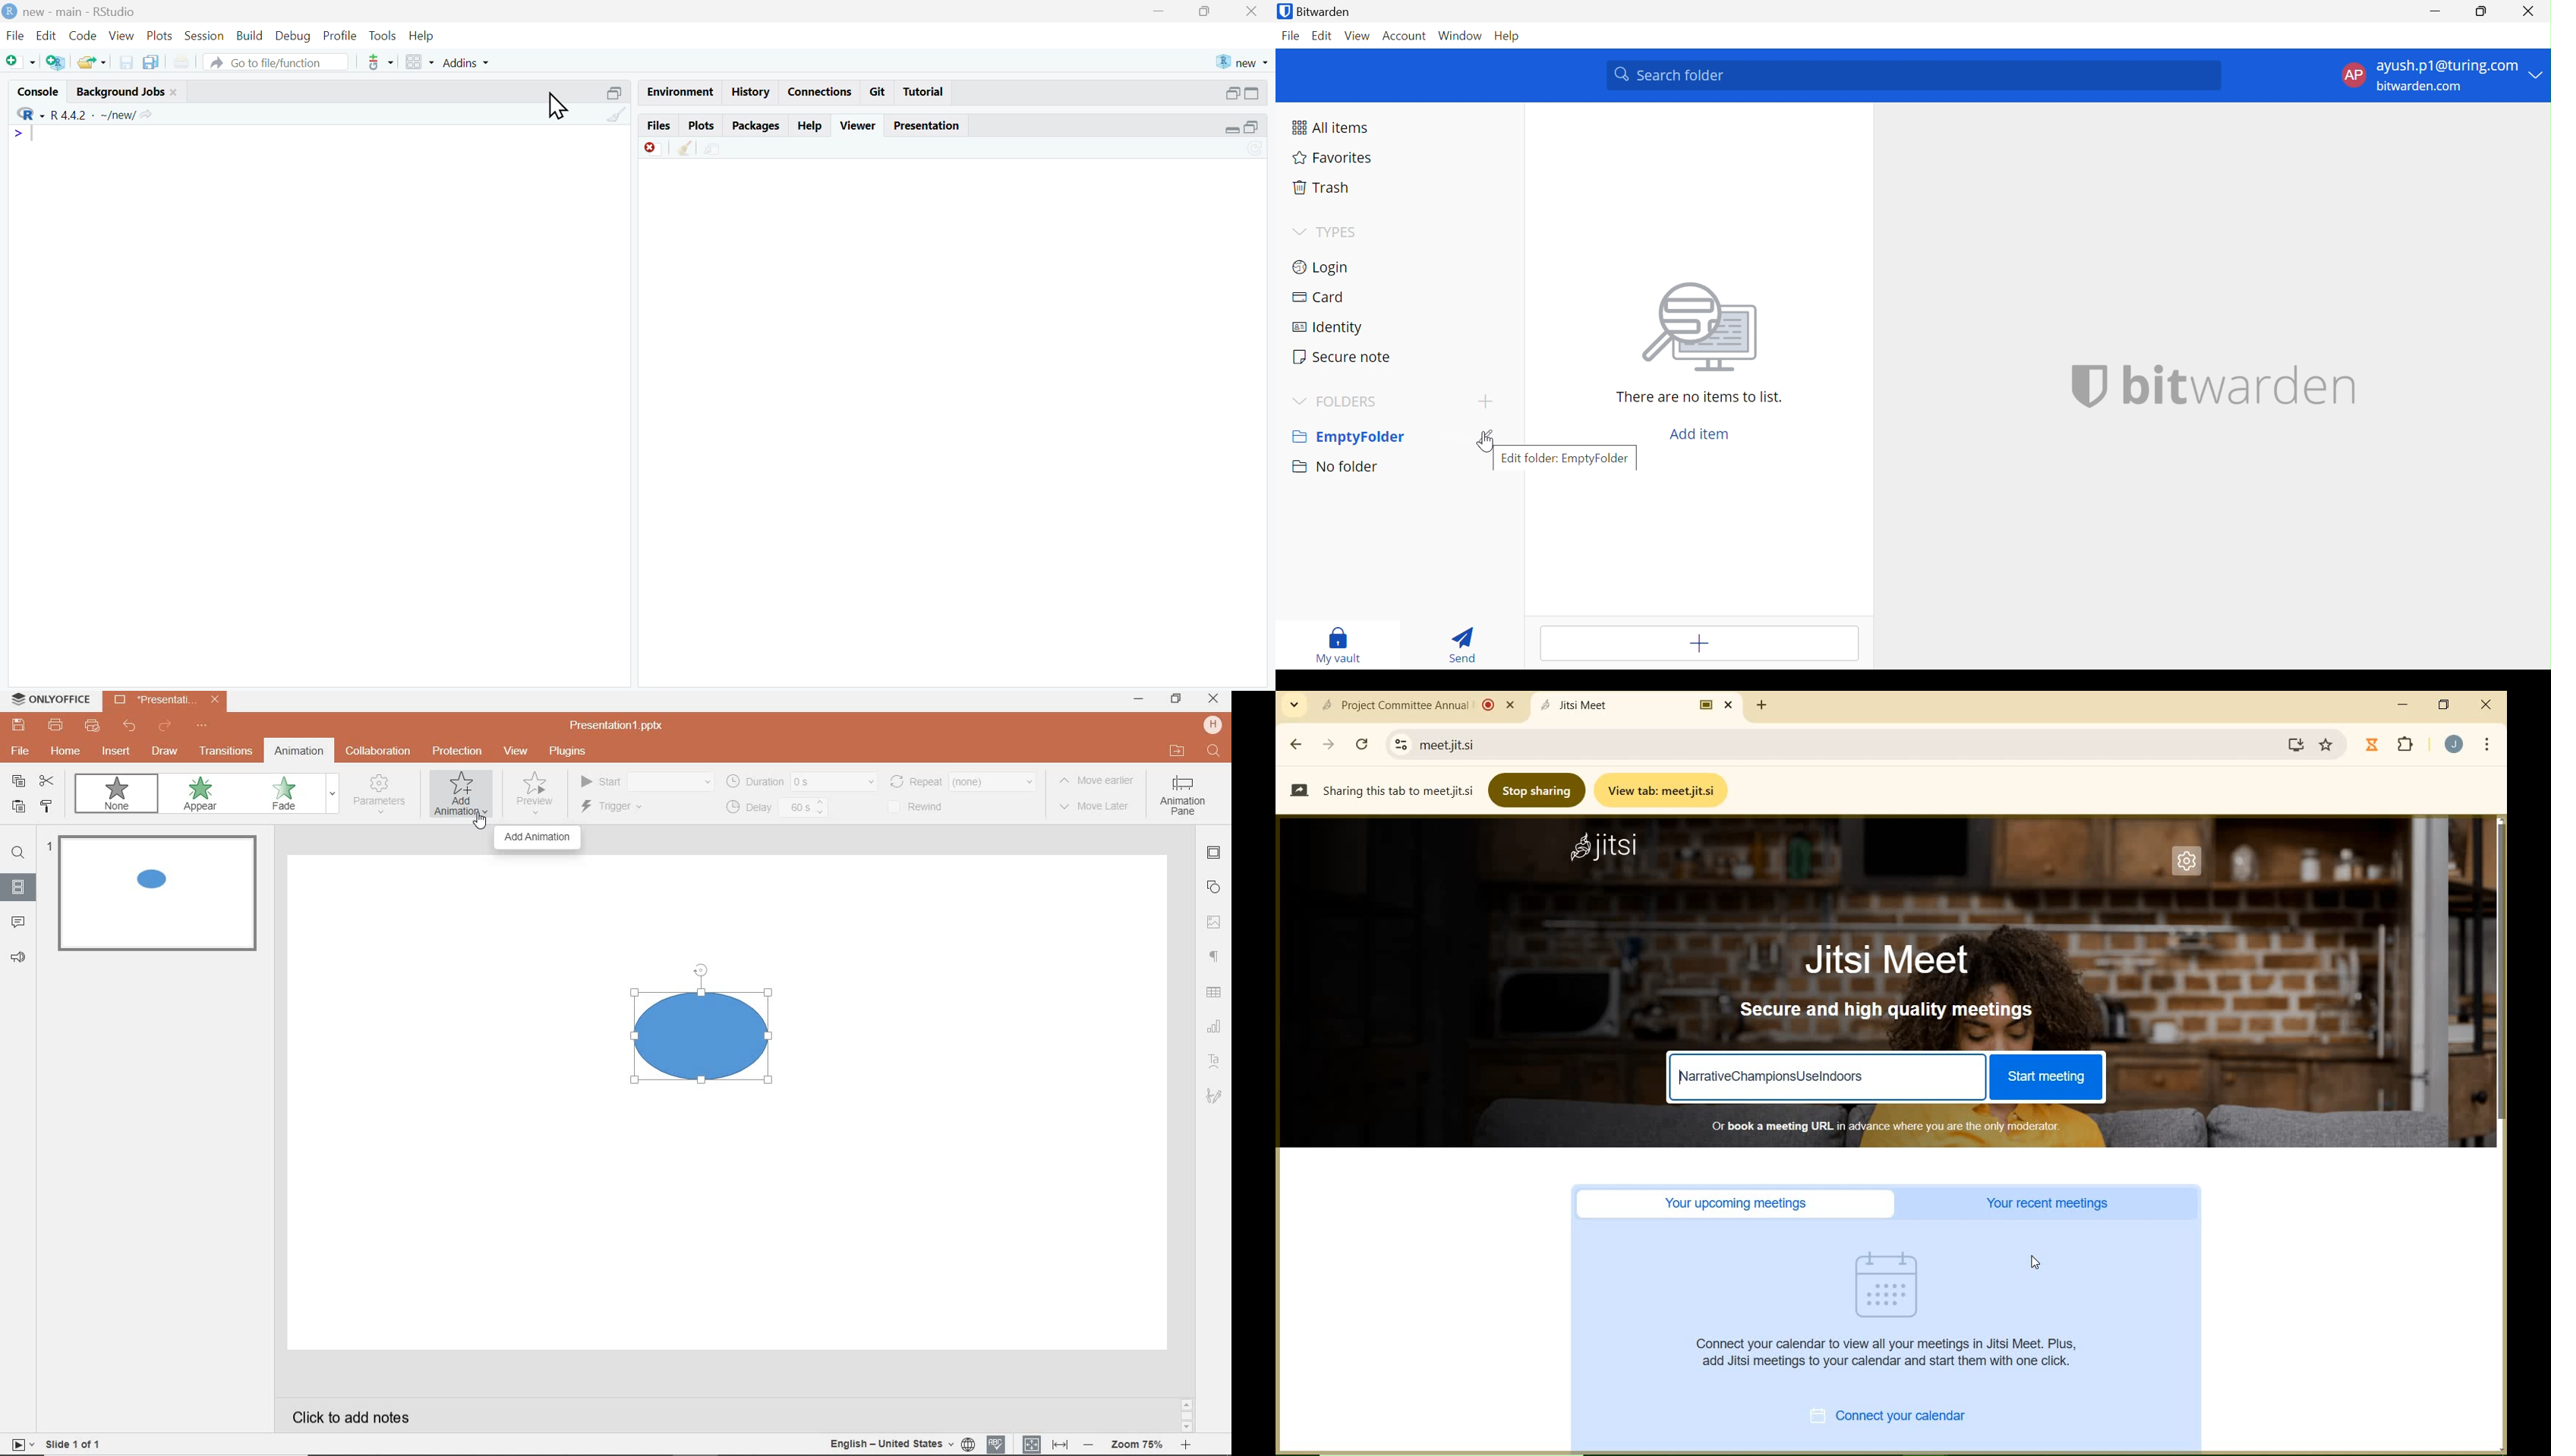 The image size is (2576, 1456). What do you see at coordinates (1215, 855) in the screenshot?
I see `slide settings` at bounding box center [1215, 855].